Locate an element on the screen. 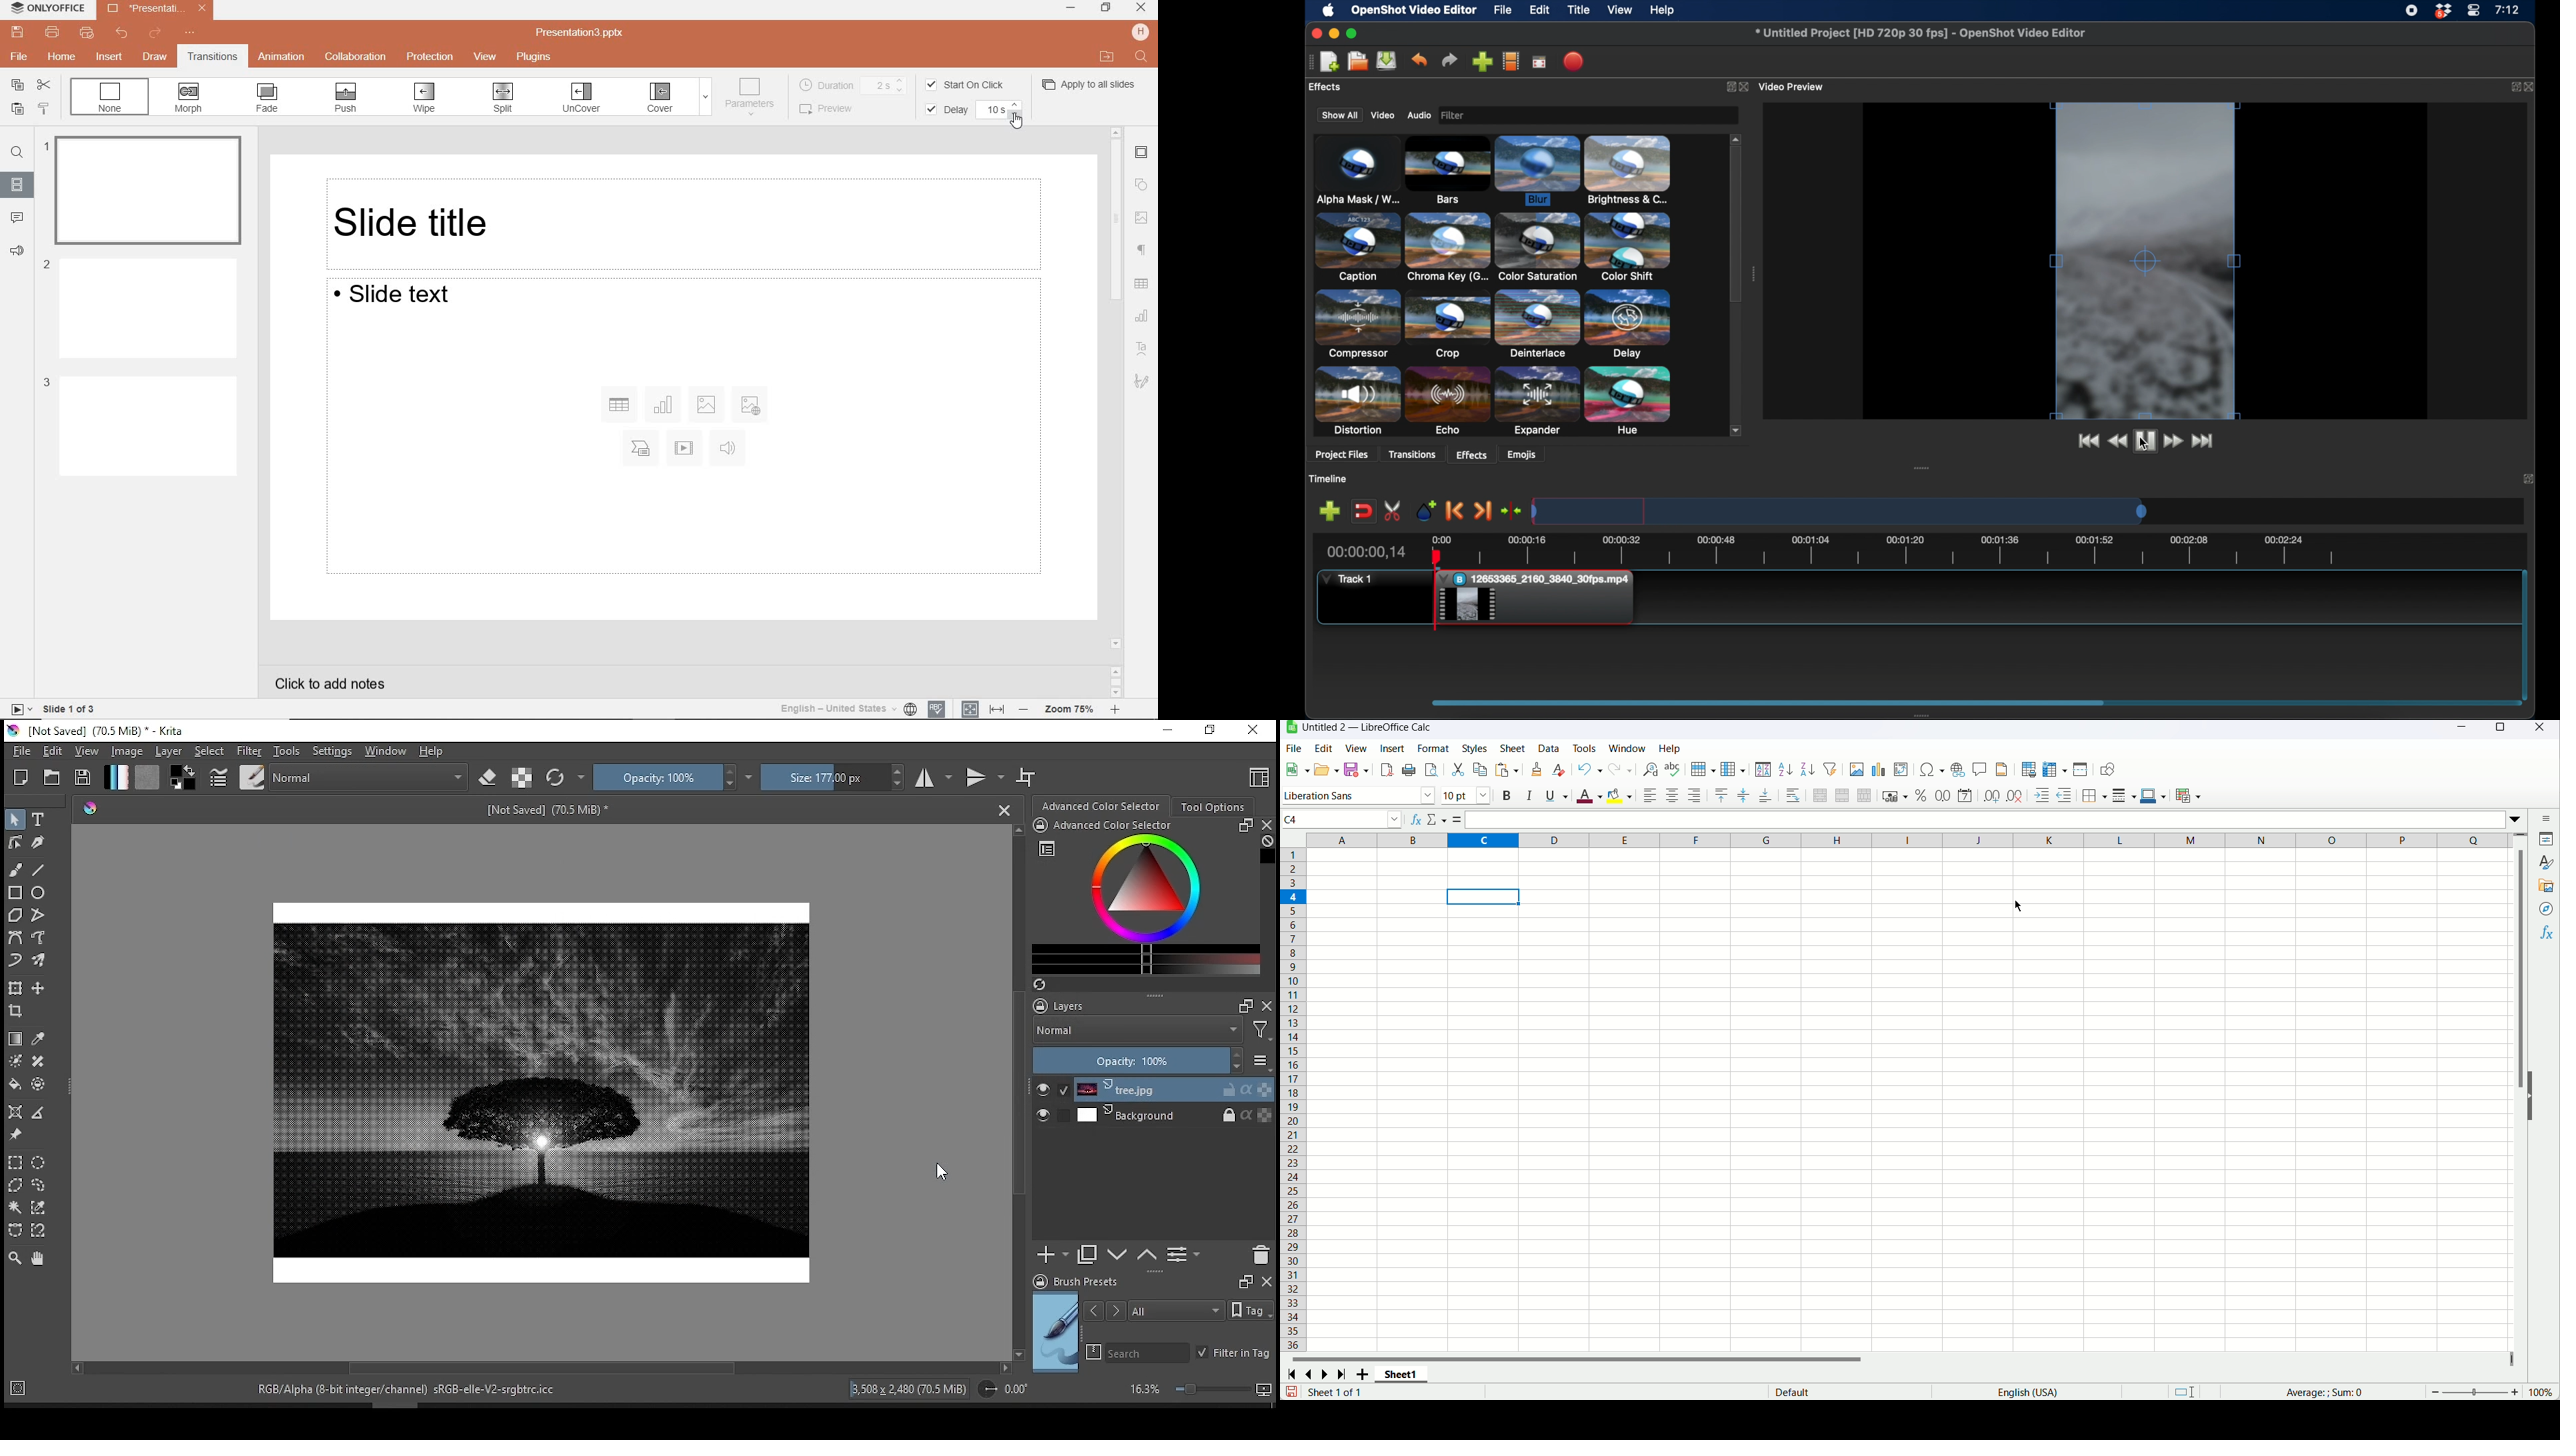  filter is located at coordinates (250, 750).